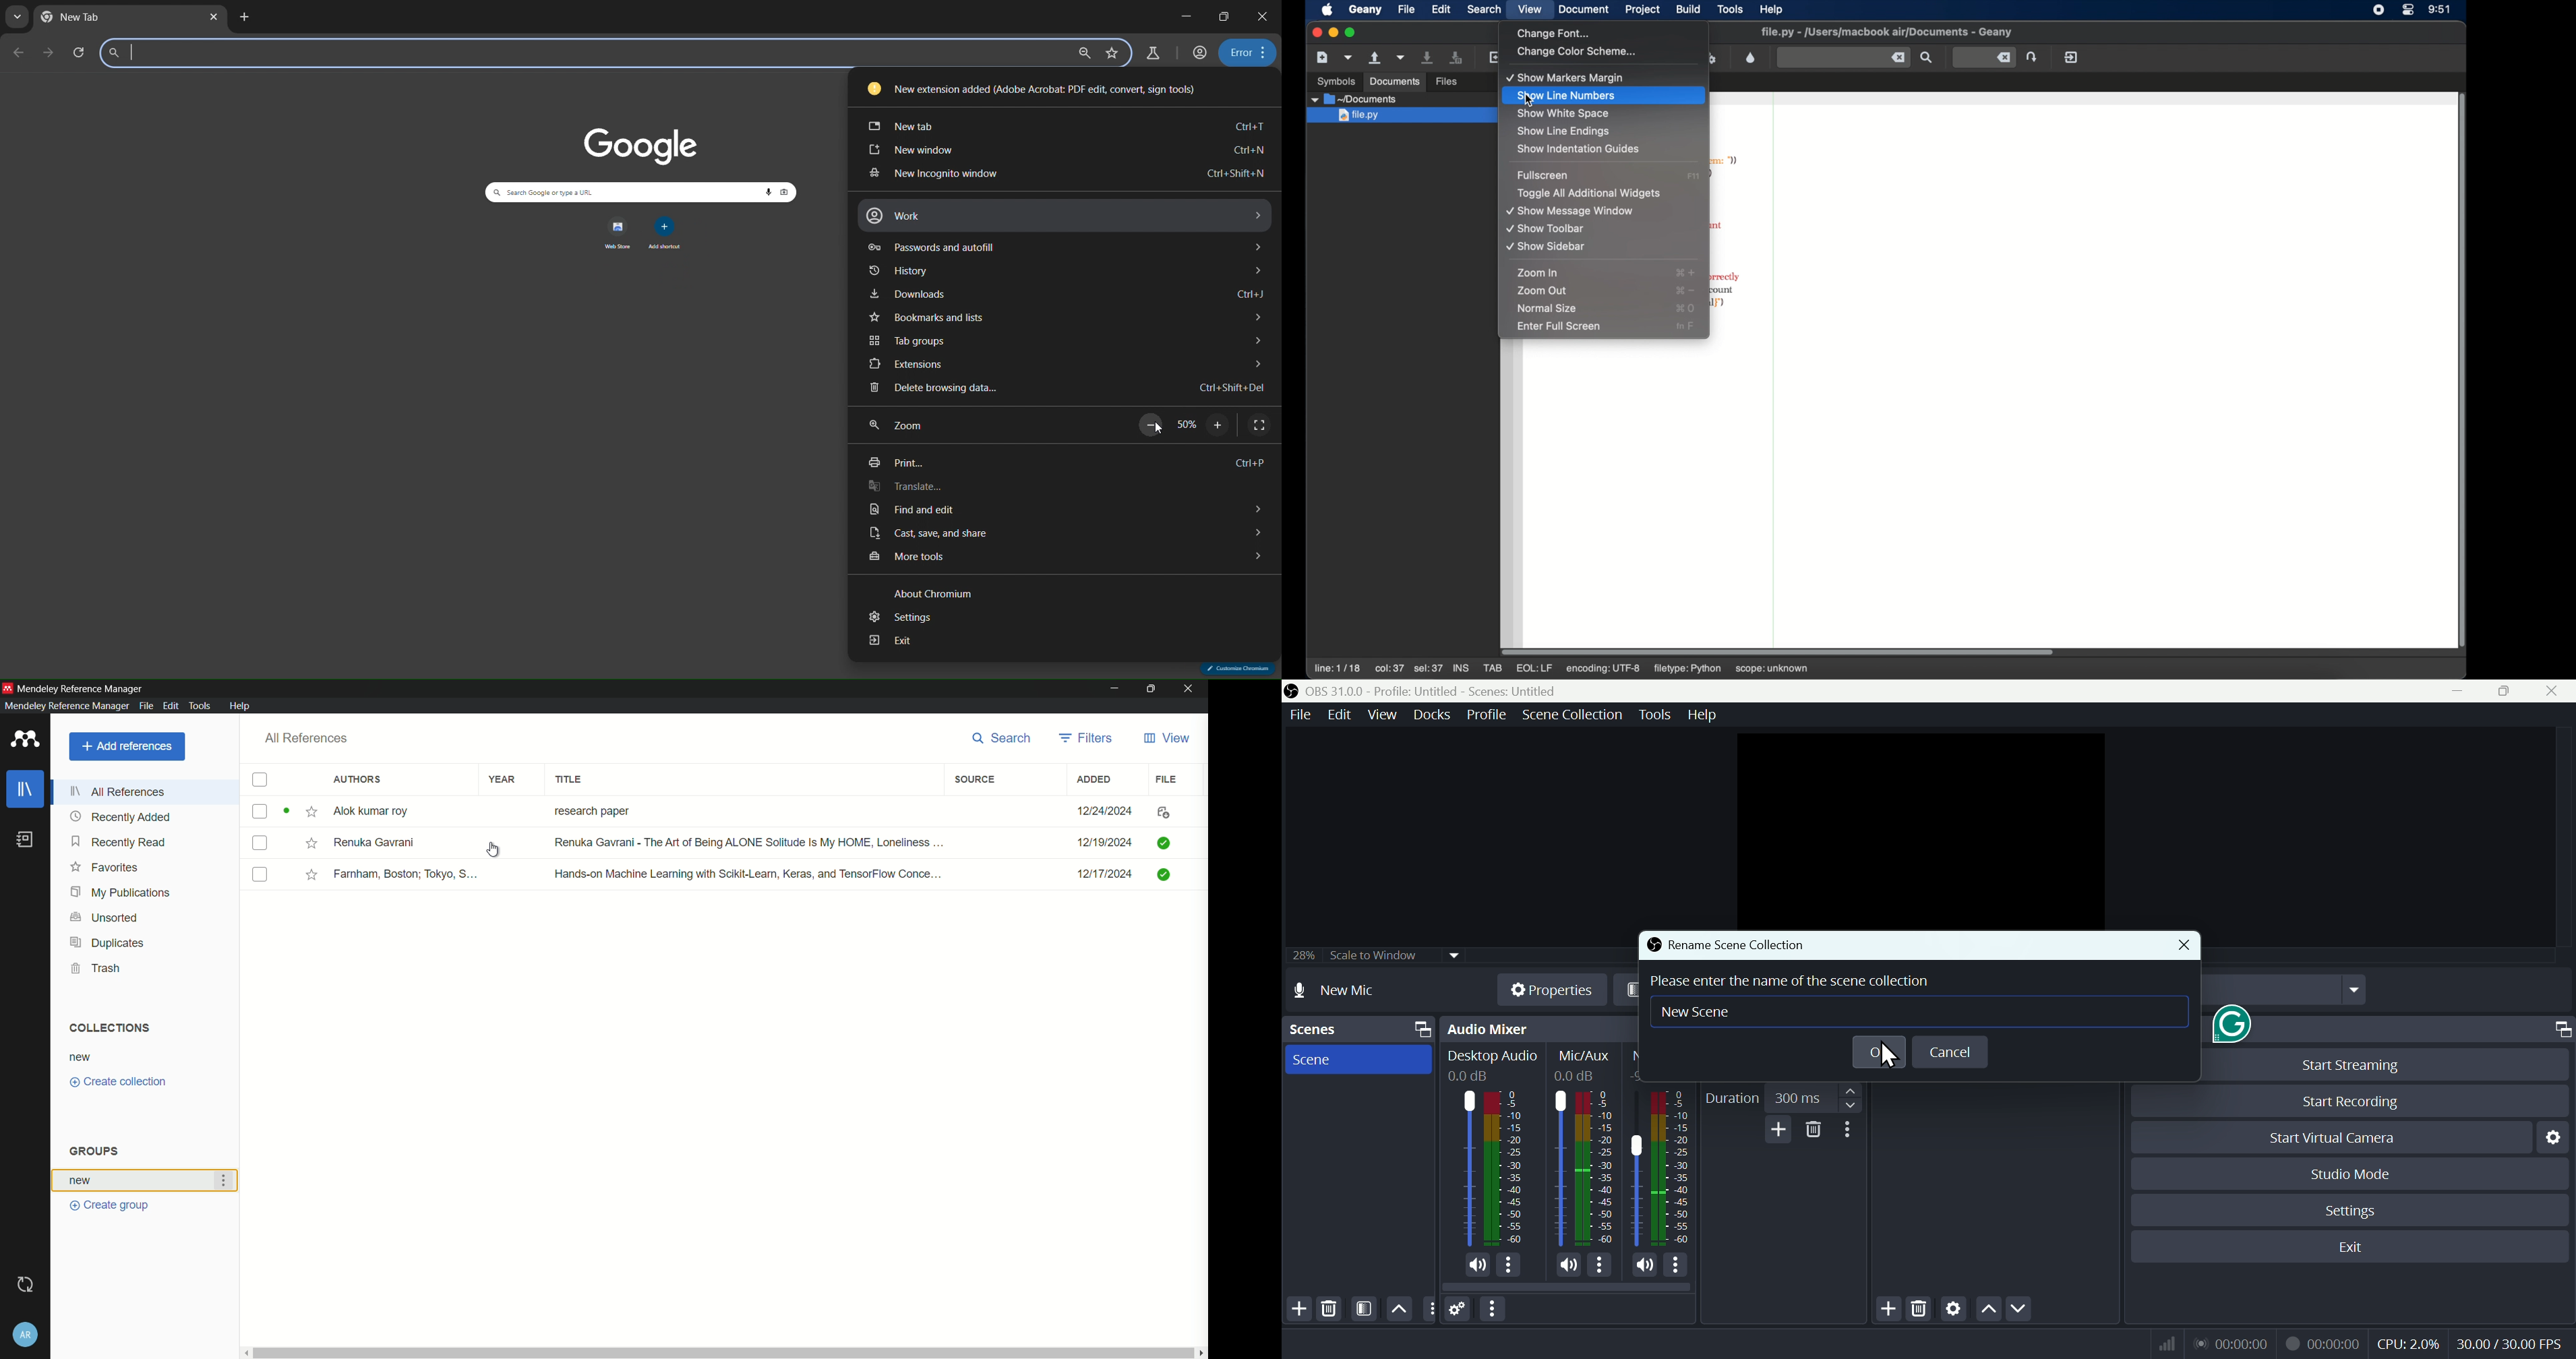  I want to click on Date, so click(1107, 878).